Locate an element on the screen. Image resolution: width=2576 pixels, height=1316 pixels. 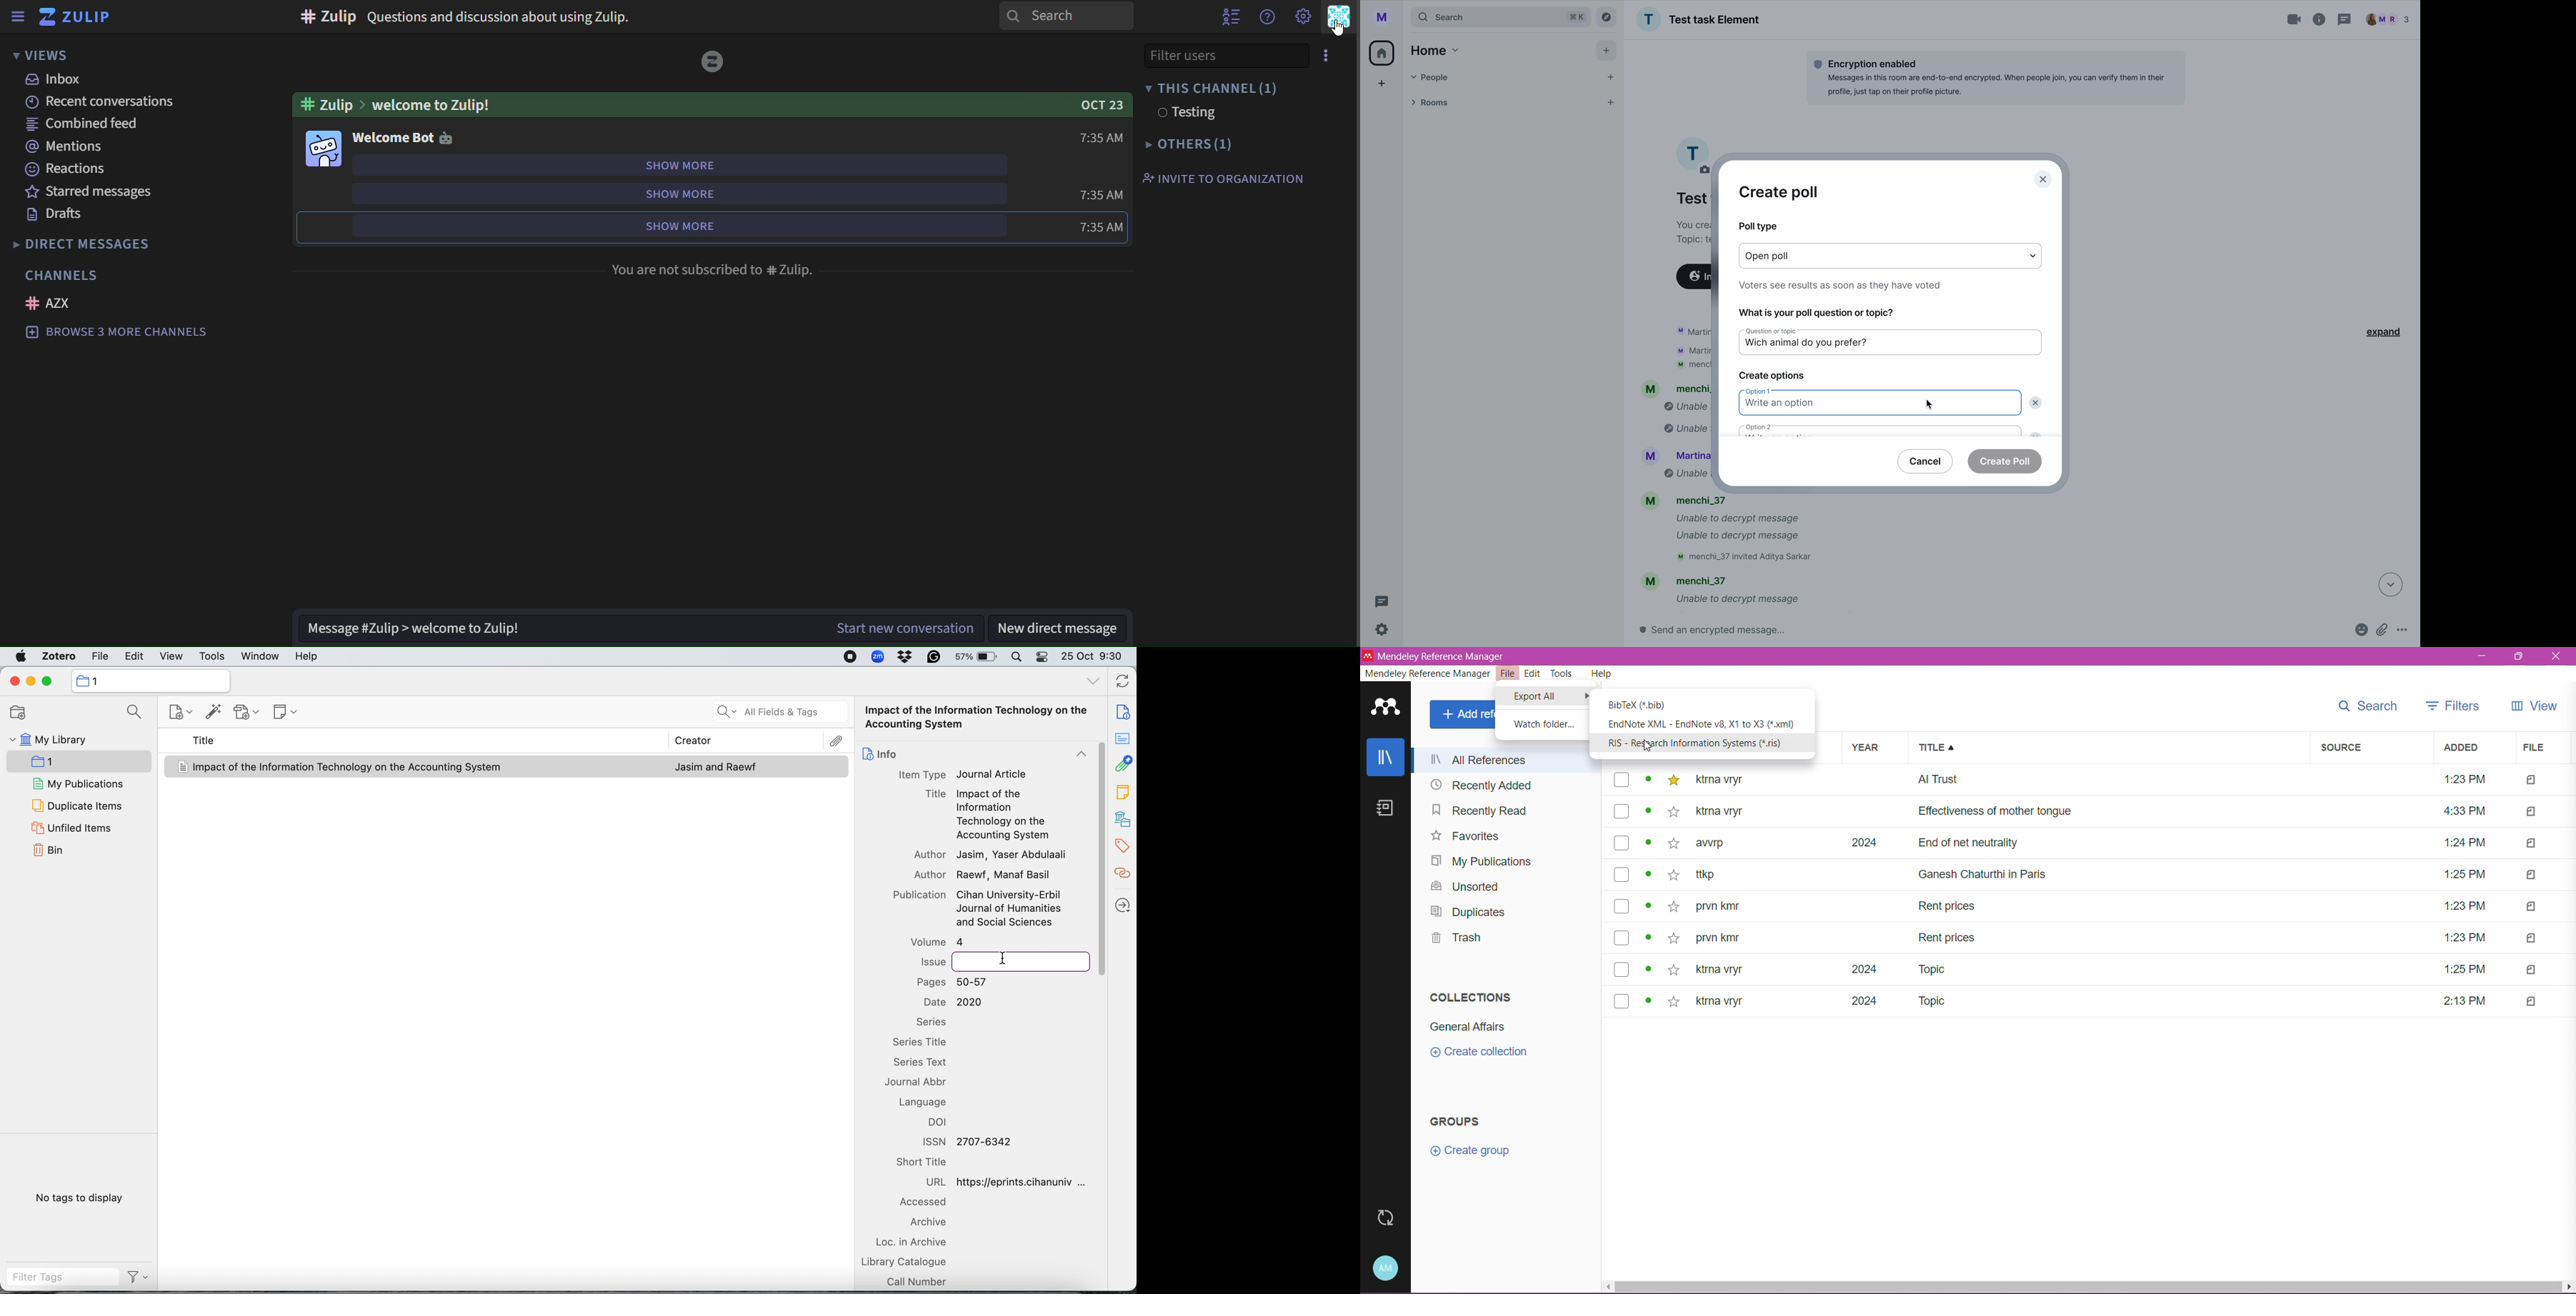
profile picture is located at coordinates (1693, 153).